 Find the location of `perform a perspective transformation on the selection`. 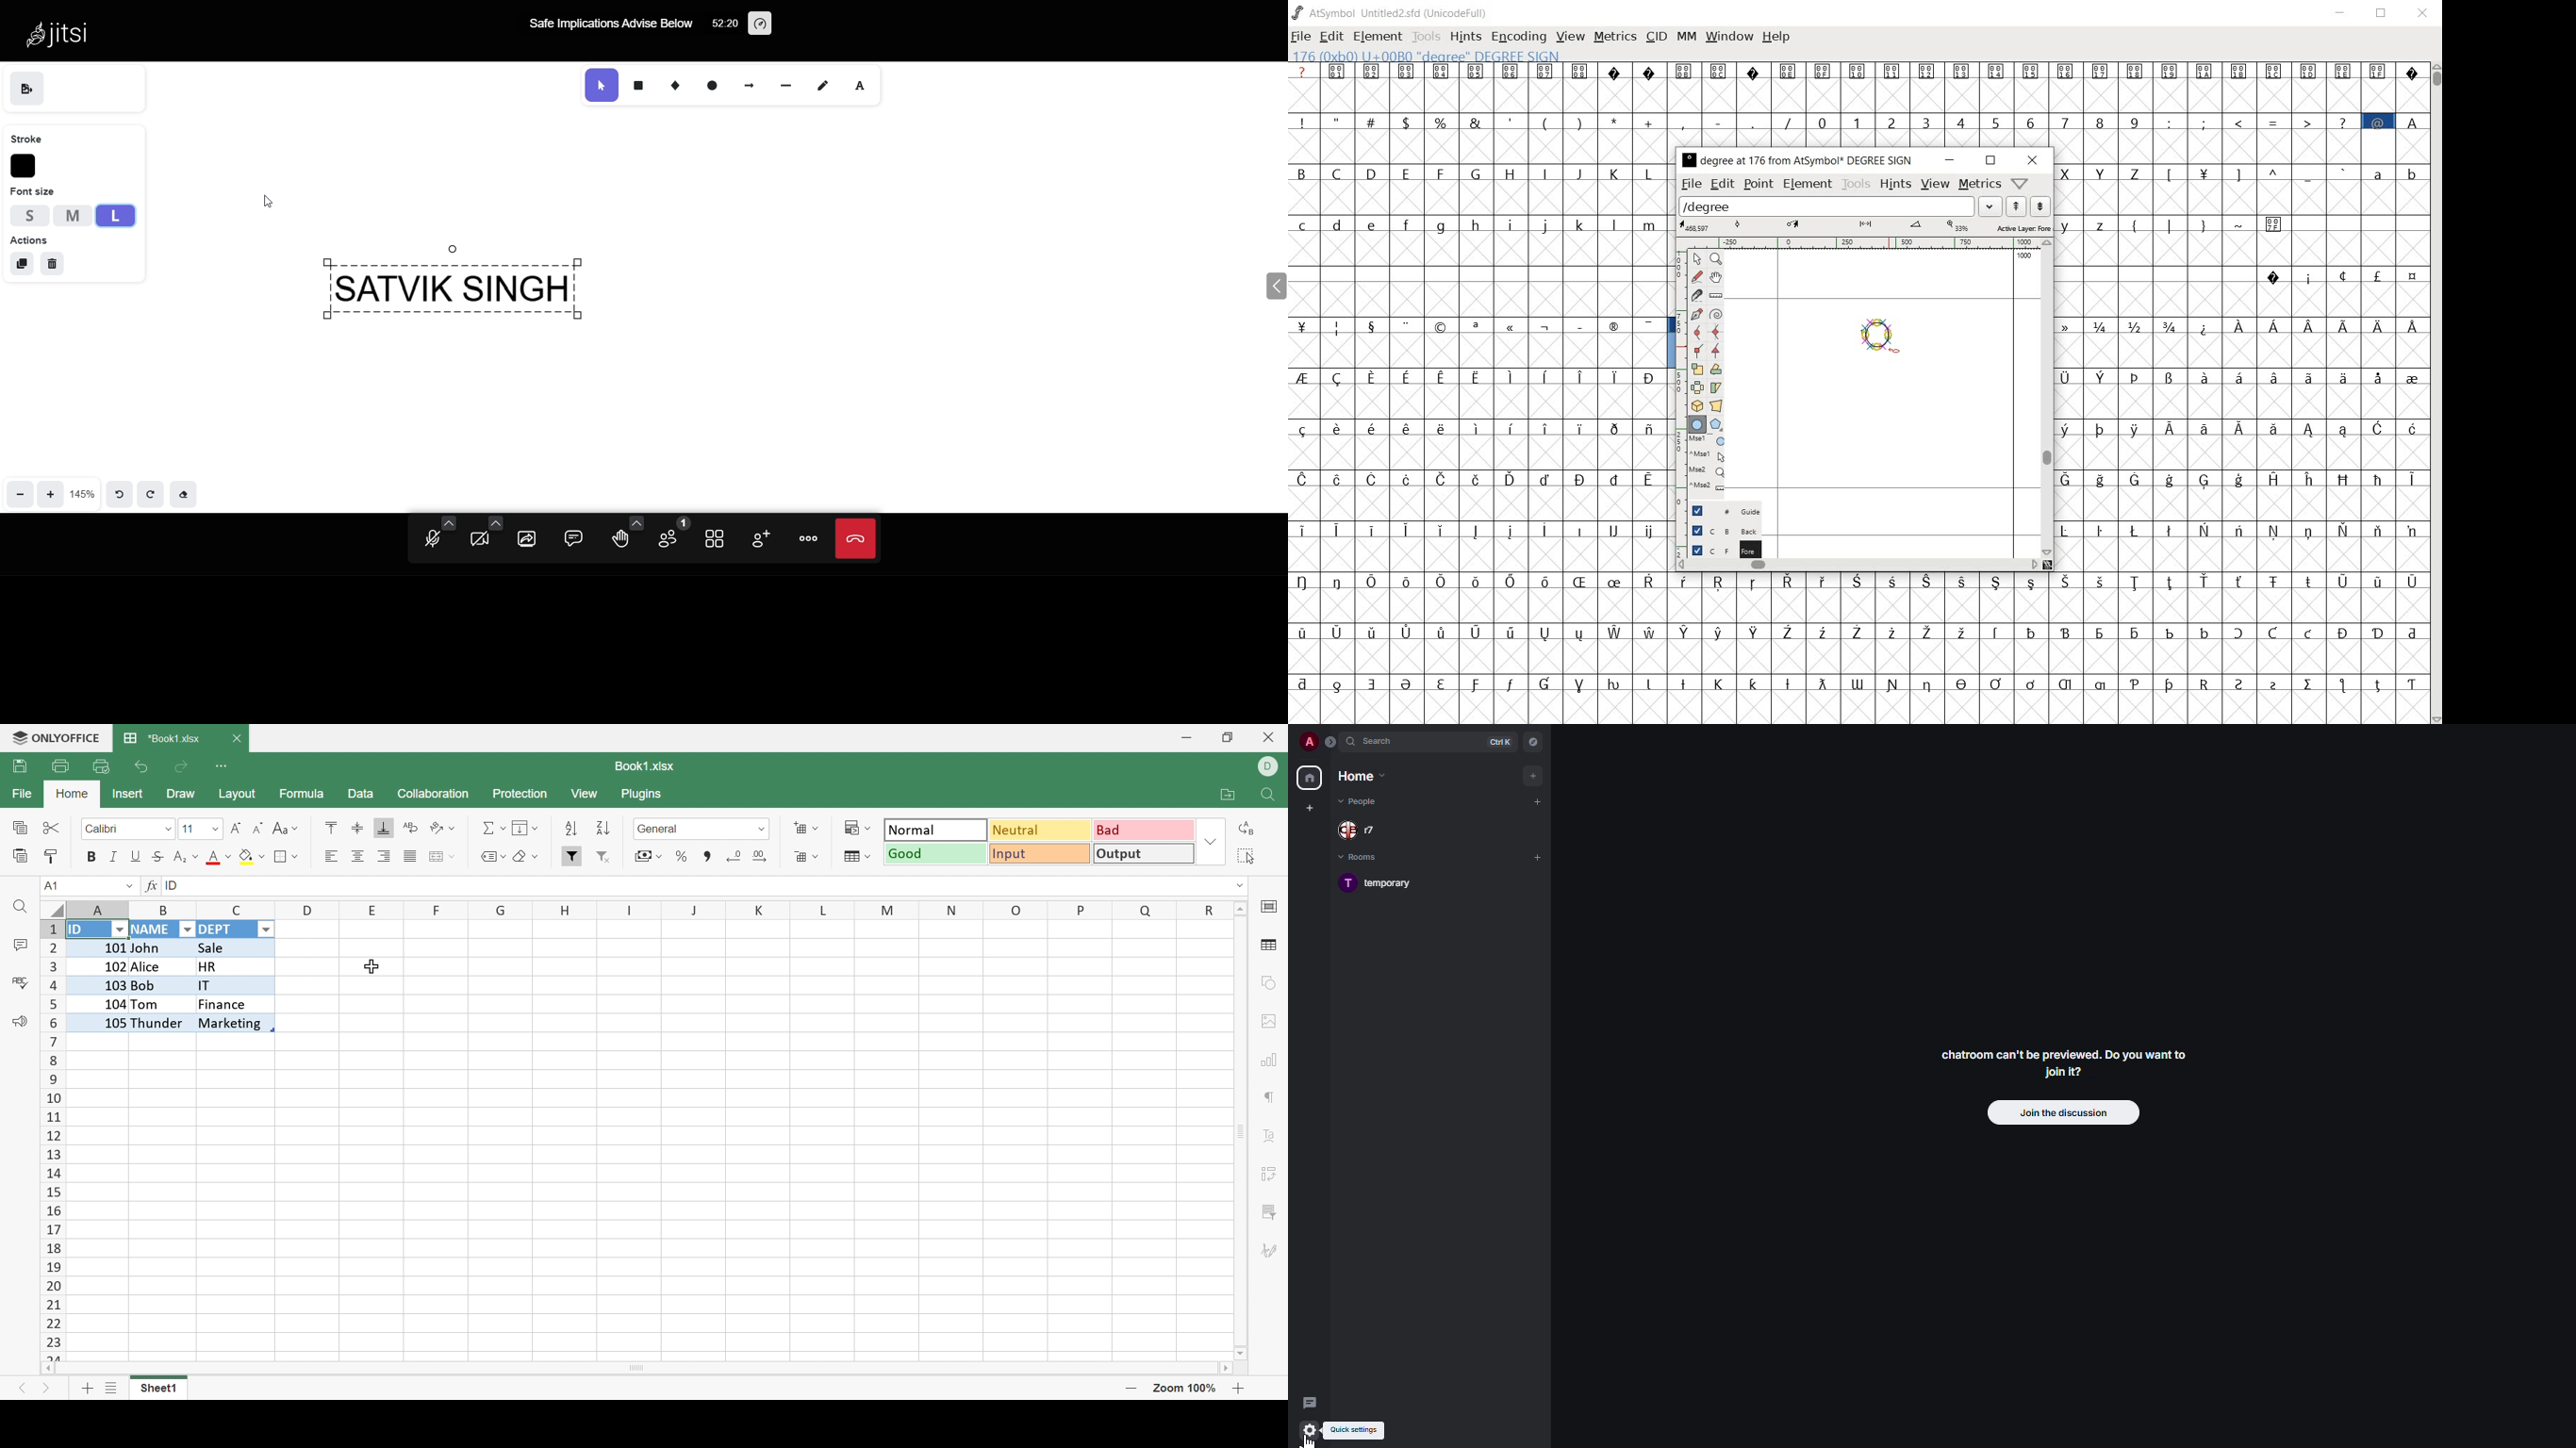

perform a perspective transformation on the selection is located at coordinates (1716, 405).